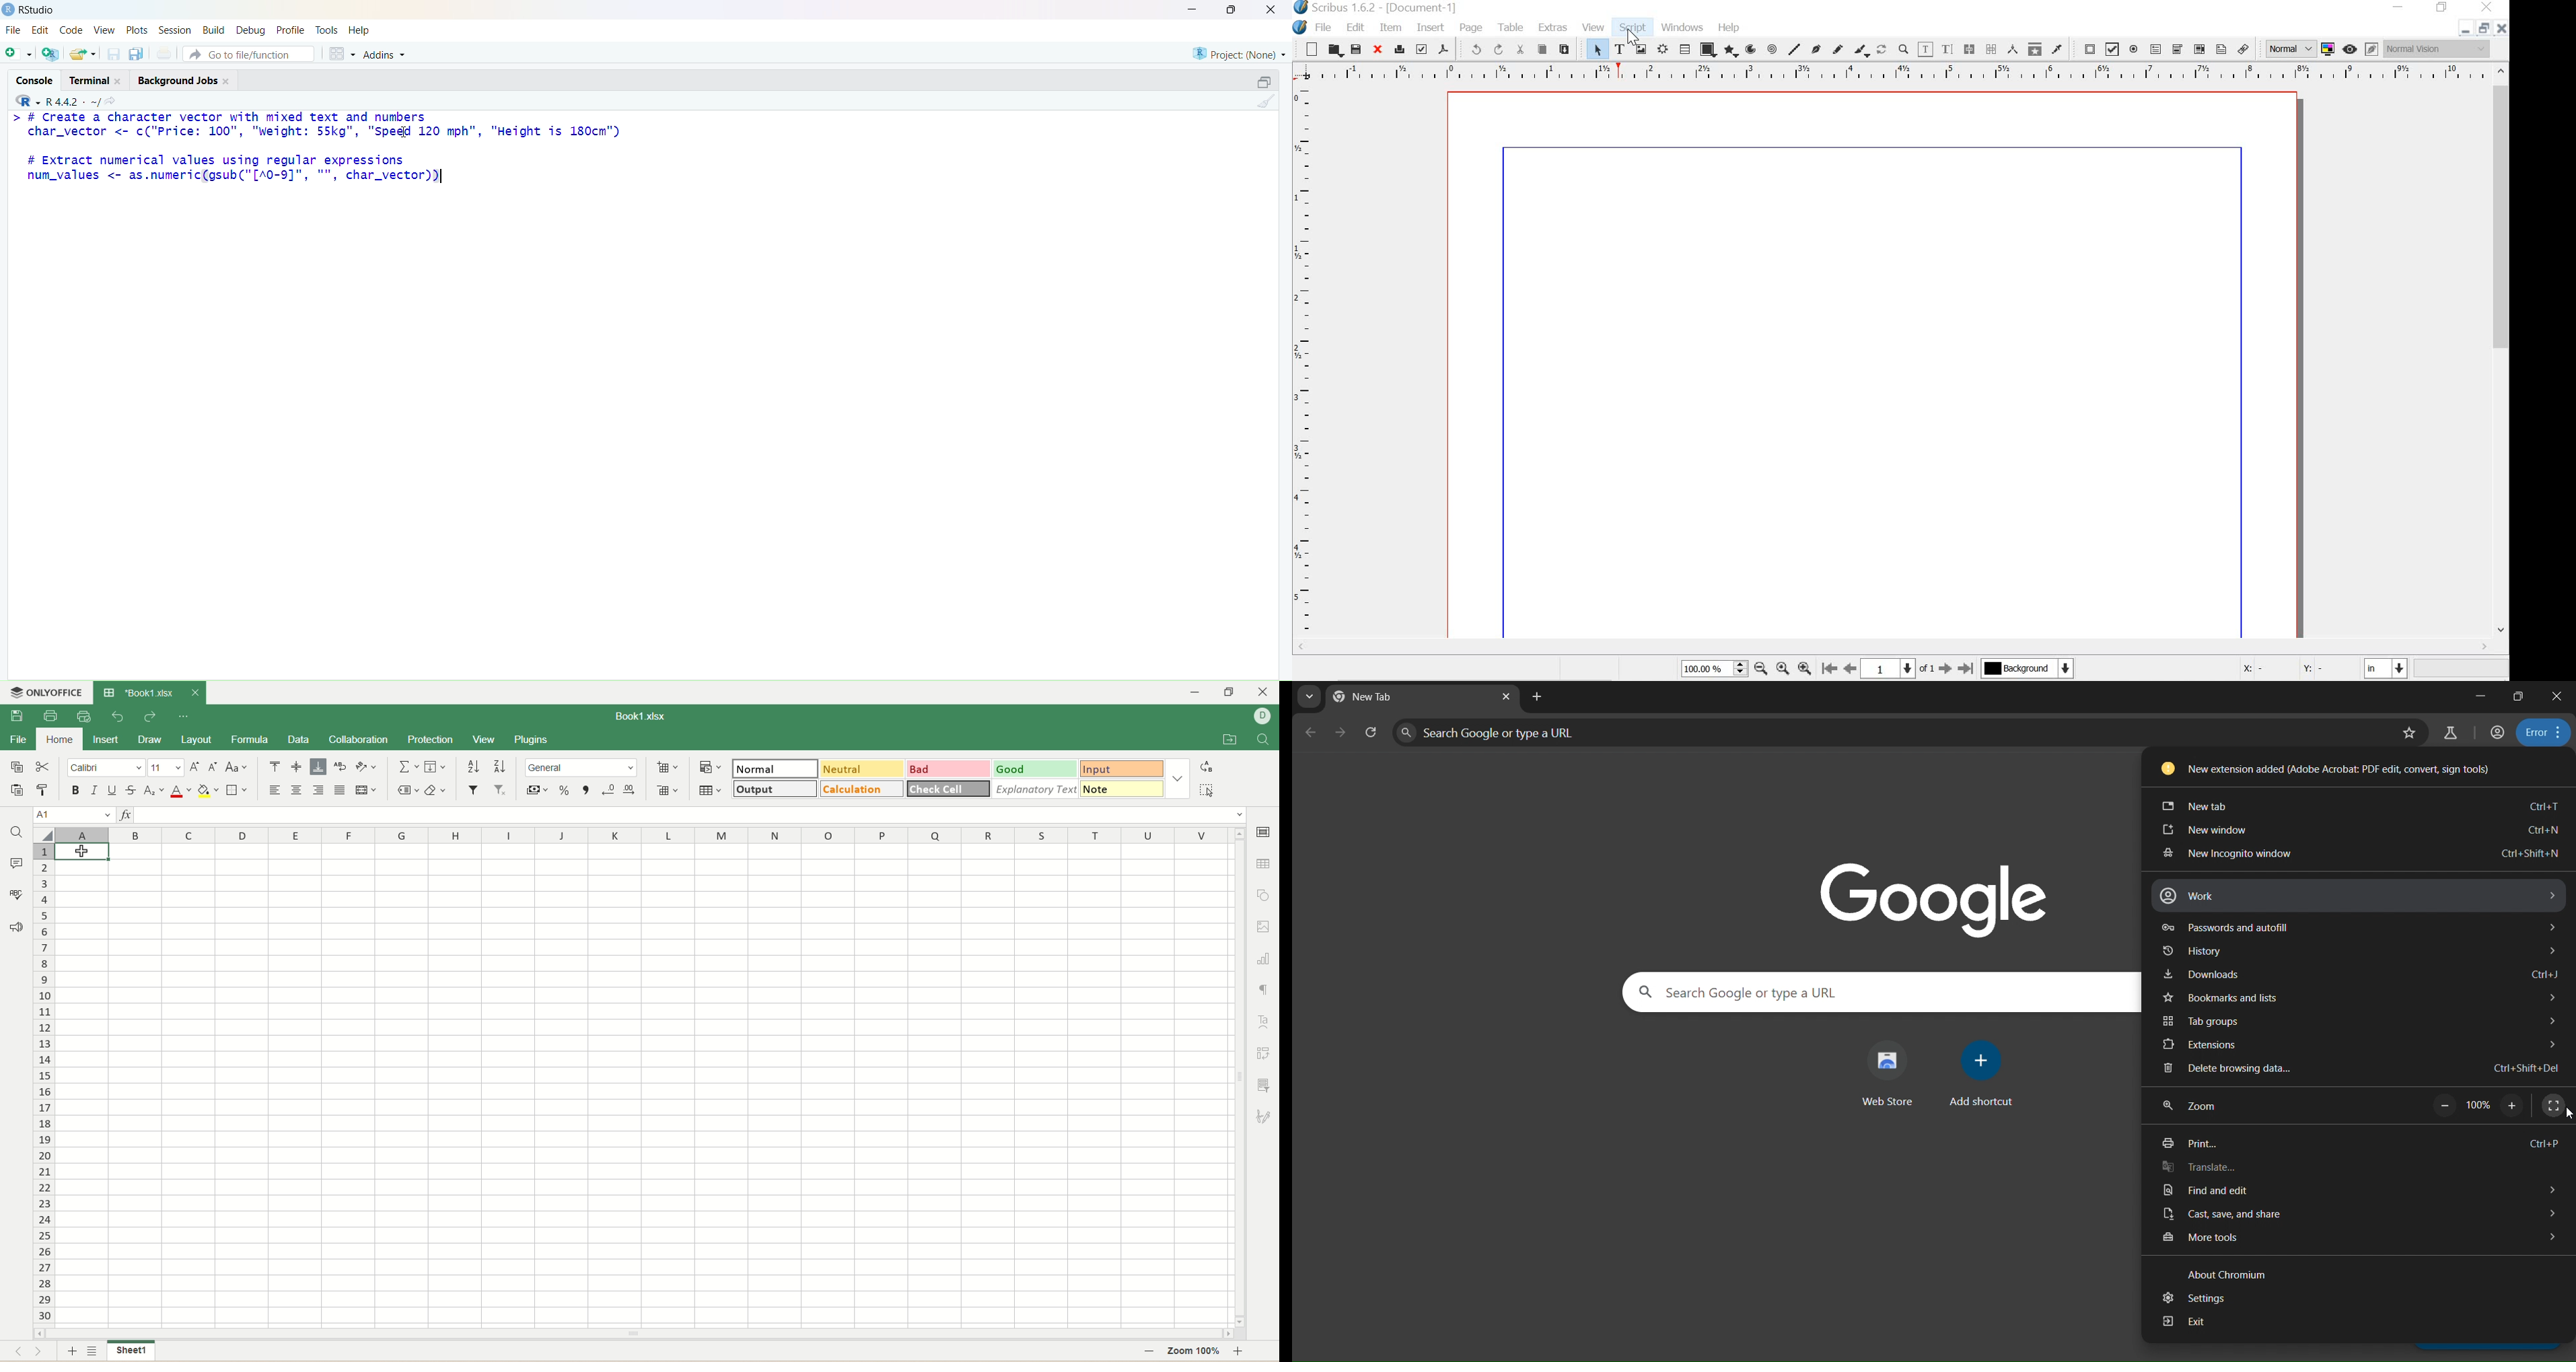 The width and height of the screenshot is (2576, 1372). What do you see at coordinates (1206, 768) in the screenshot?
I see `replace` at bounding box center [1206, 768].